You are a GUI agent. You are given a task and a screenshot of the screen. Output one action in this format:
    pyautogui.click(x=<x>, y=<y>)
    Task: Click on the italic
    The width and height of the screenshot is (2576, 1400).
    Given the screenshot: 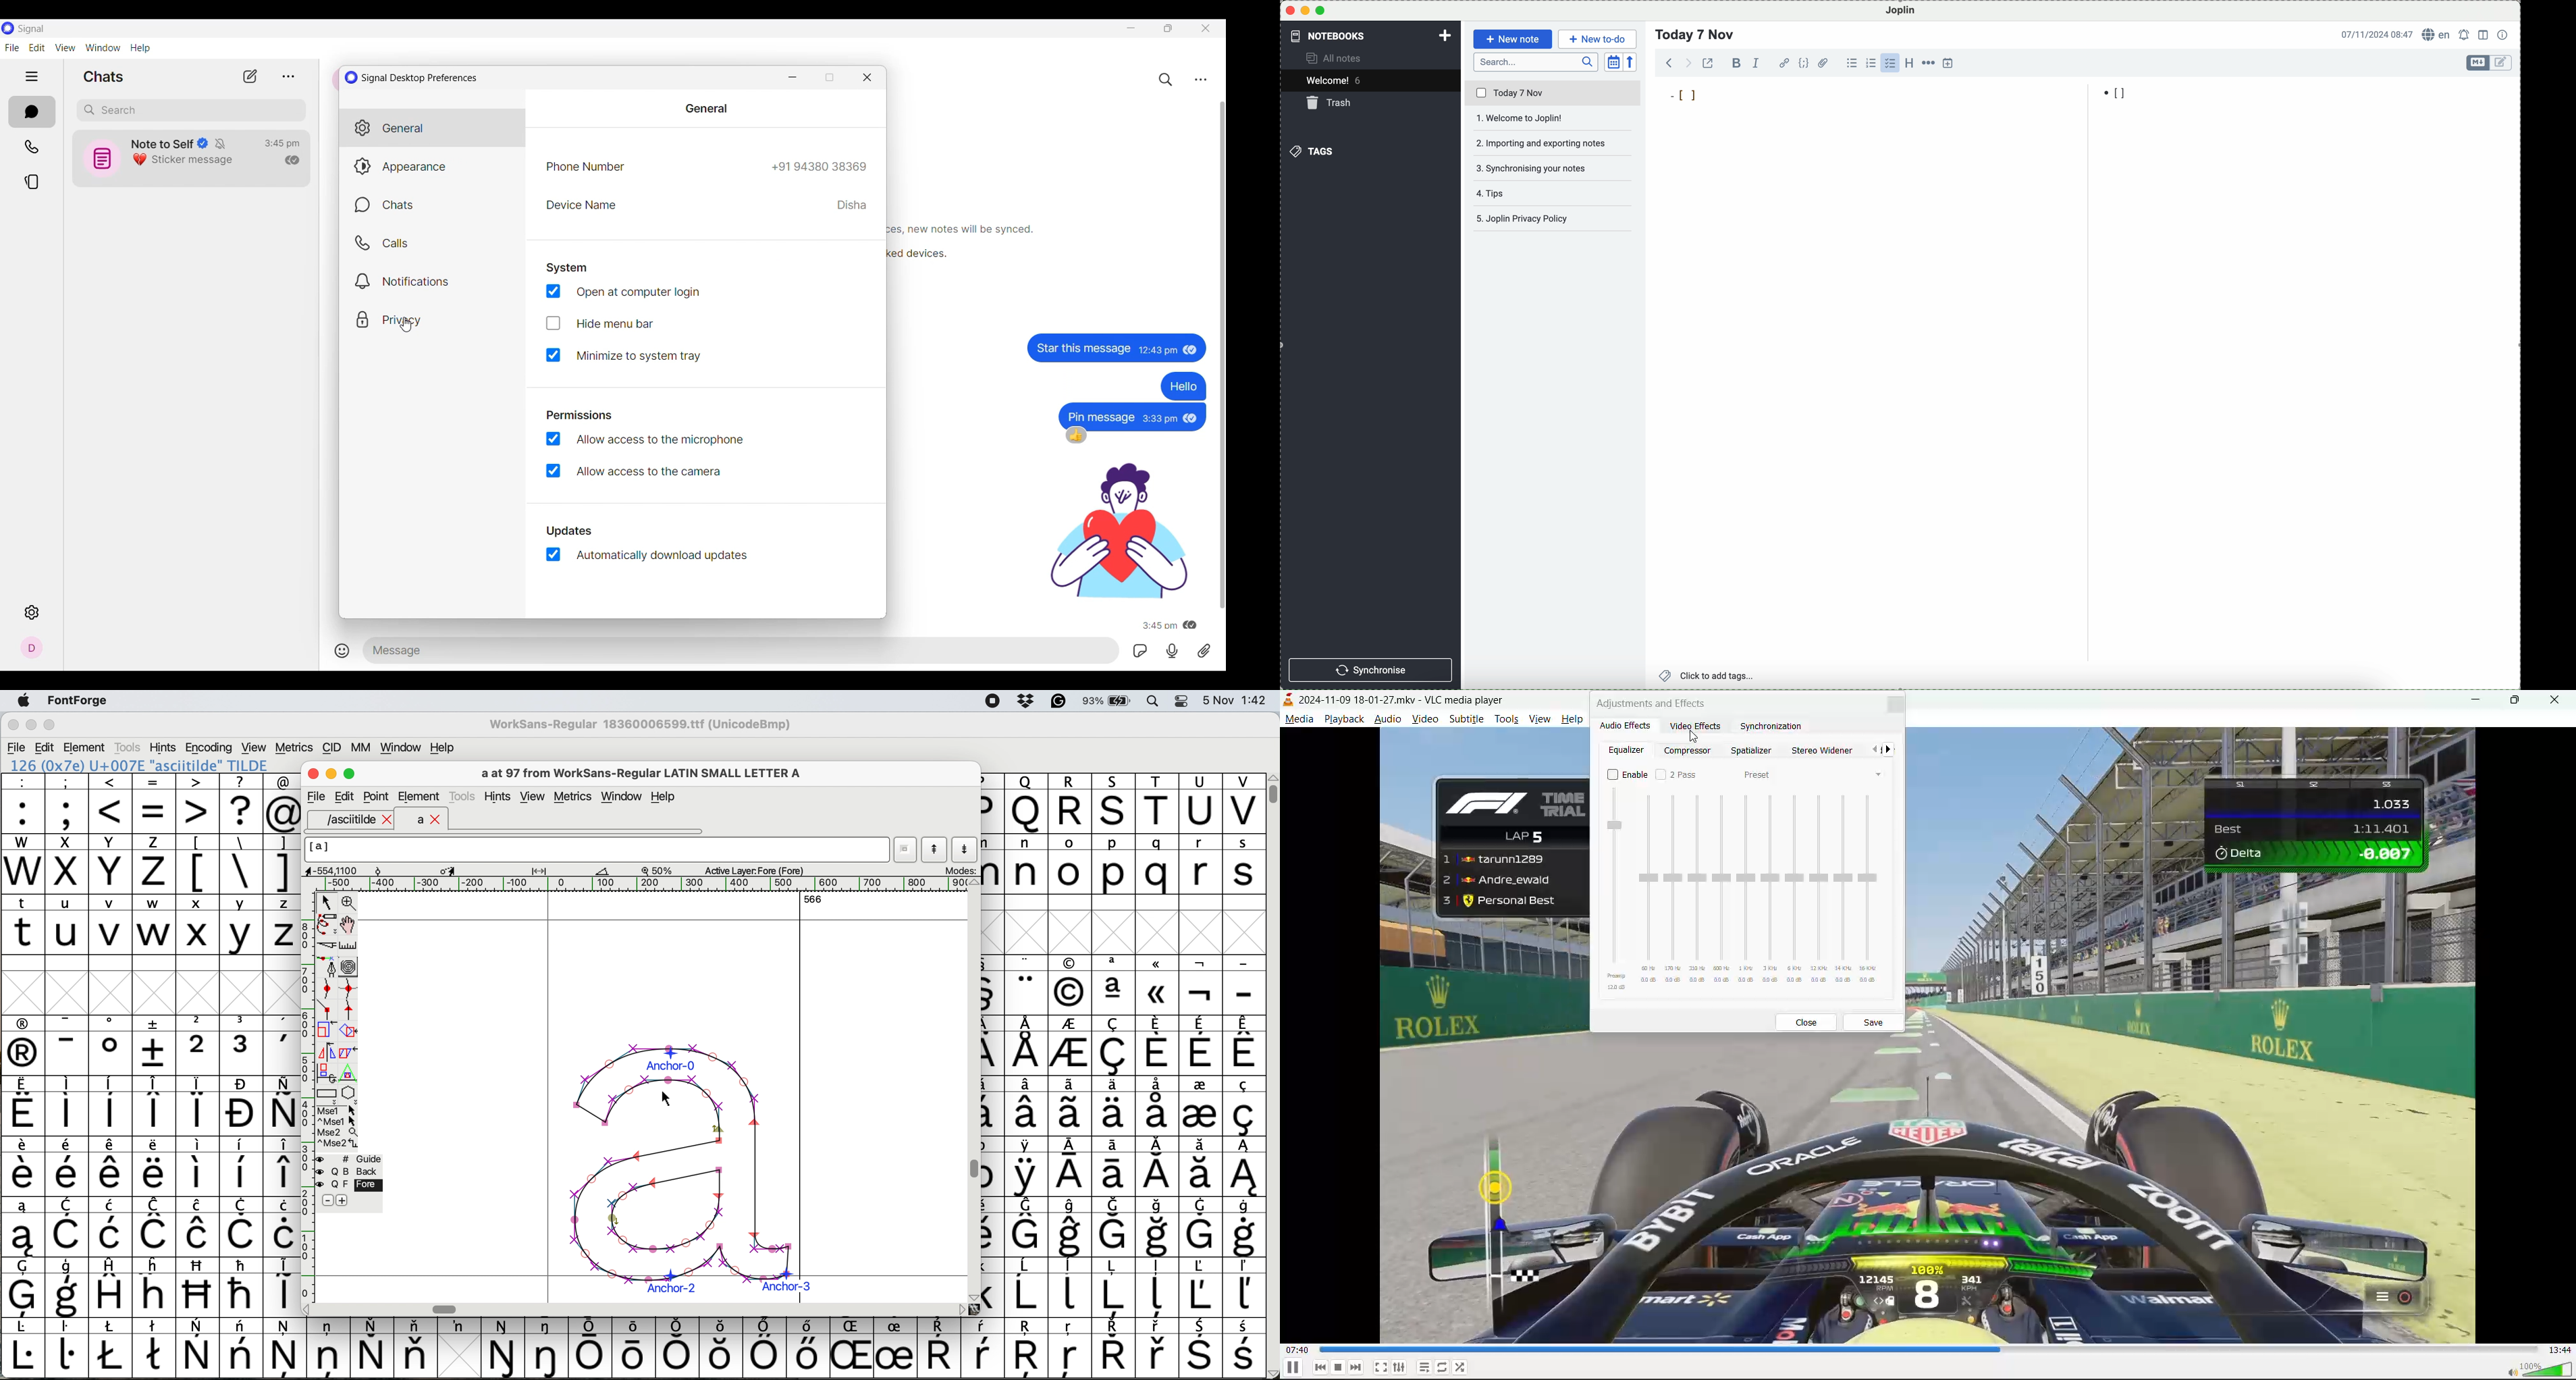 What is the action you would take?
    pyautogui.click(x=1756, y=63)
    